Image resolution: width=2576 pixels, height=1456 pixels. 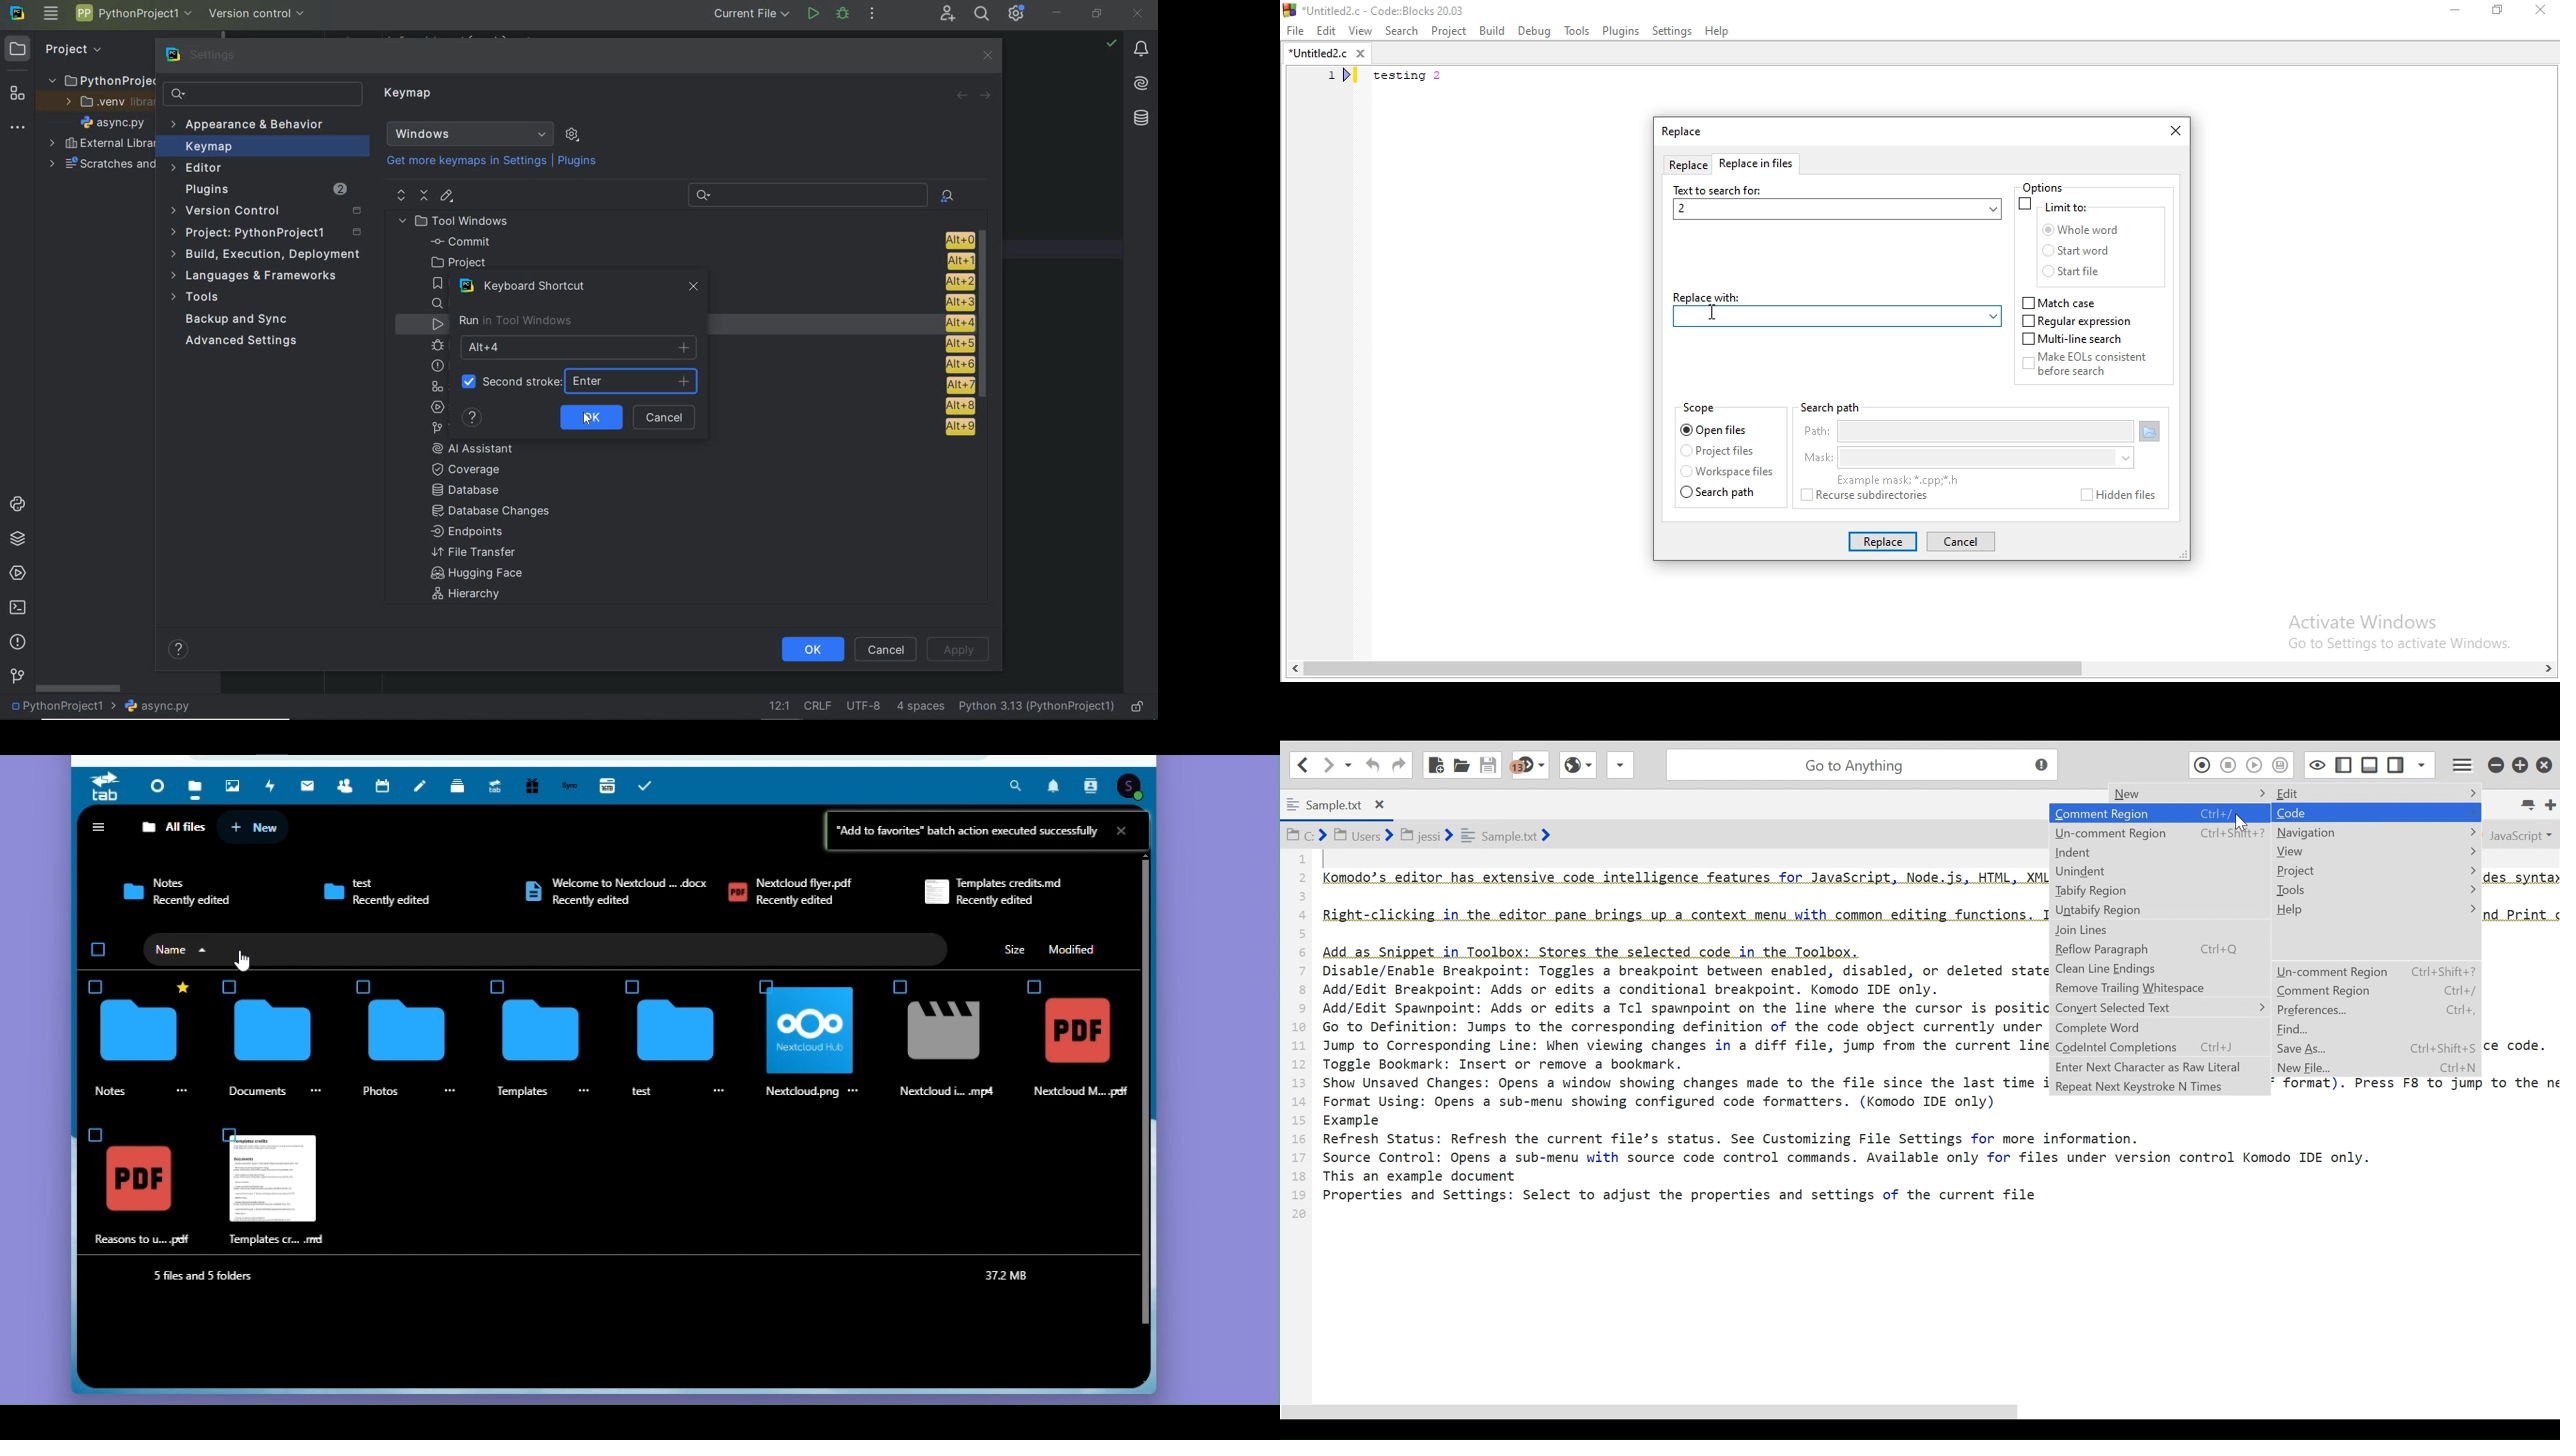 I want to click on Check Box, so click(x=770, y=983).